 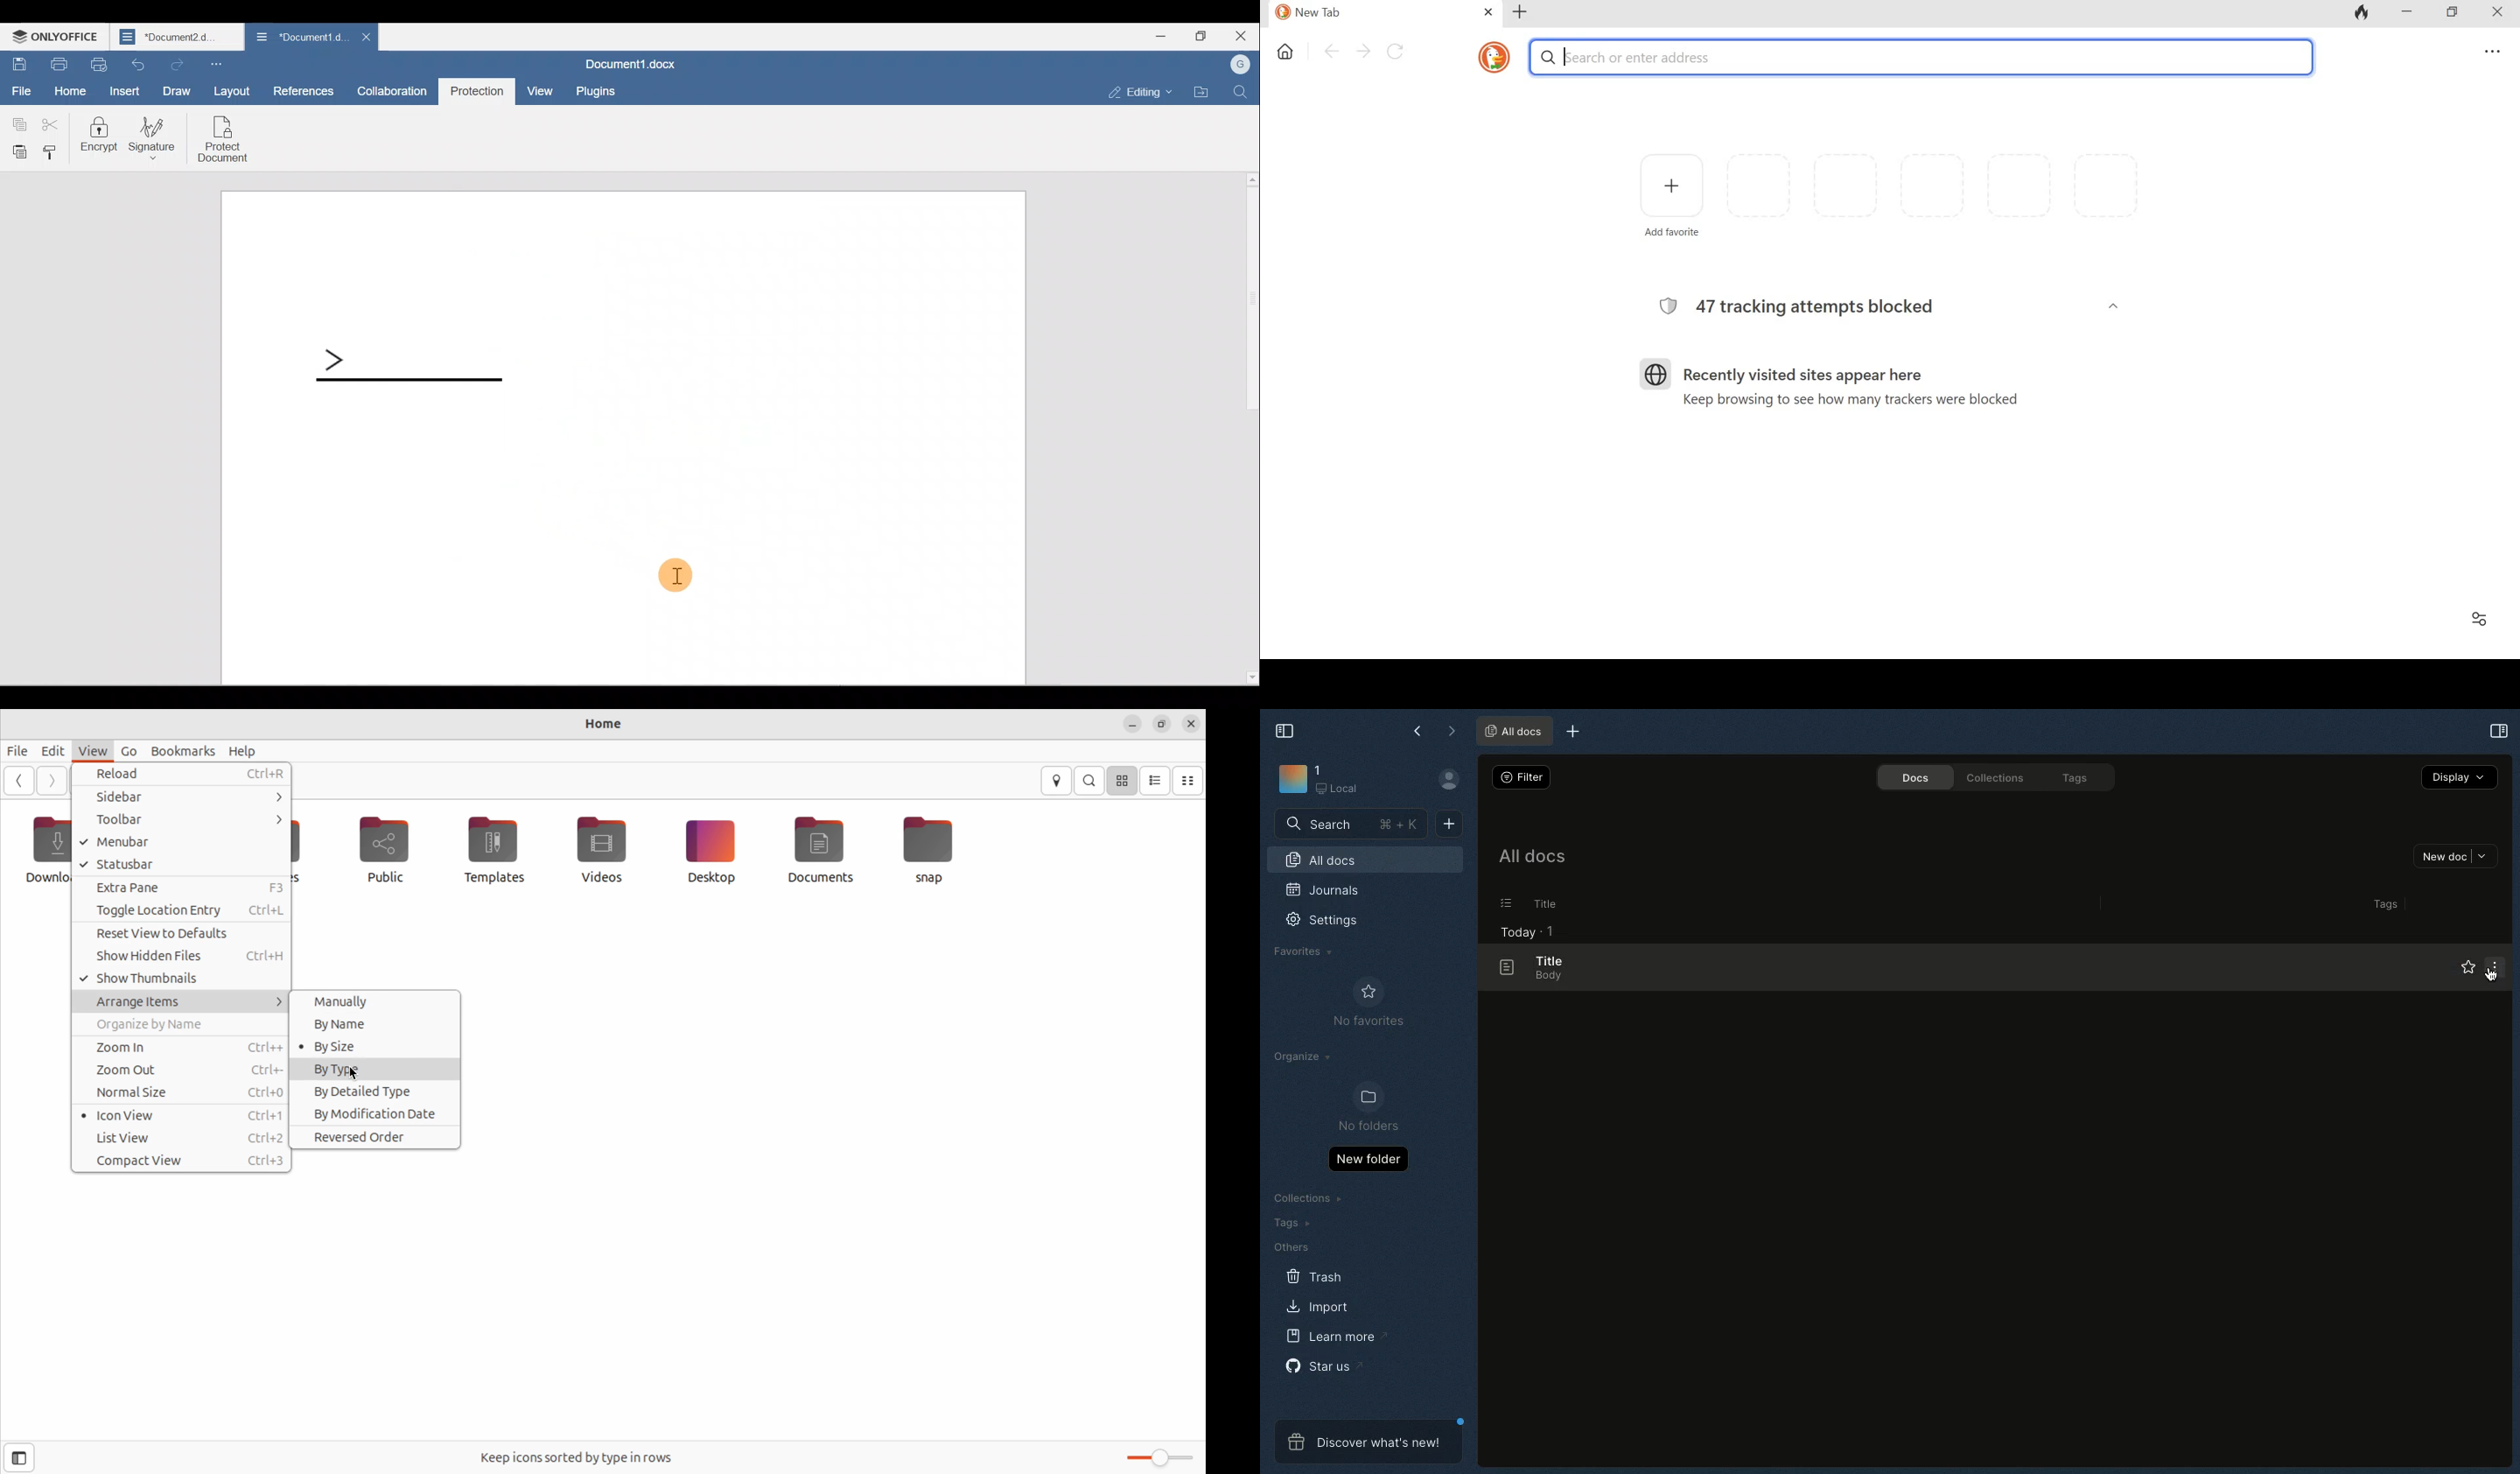 I want to click on Find, so click(x=1241, y=93).